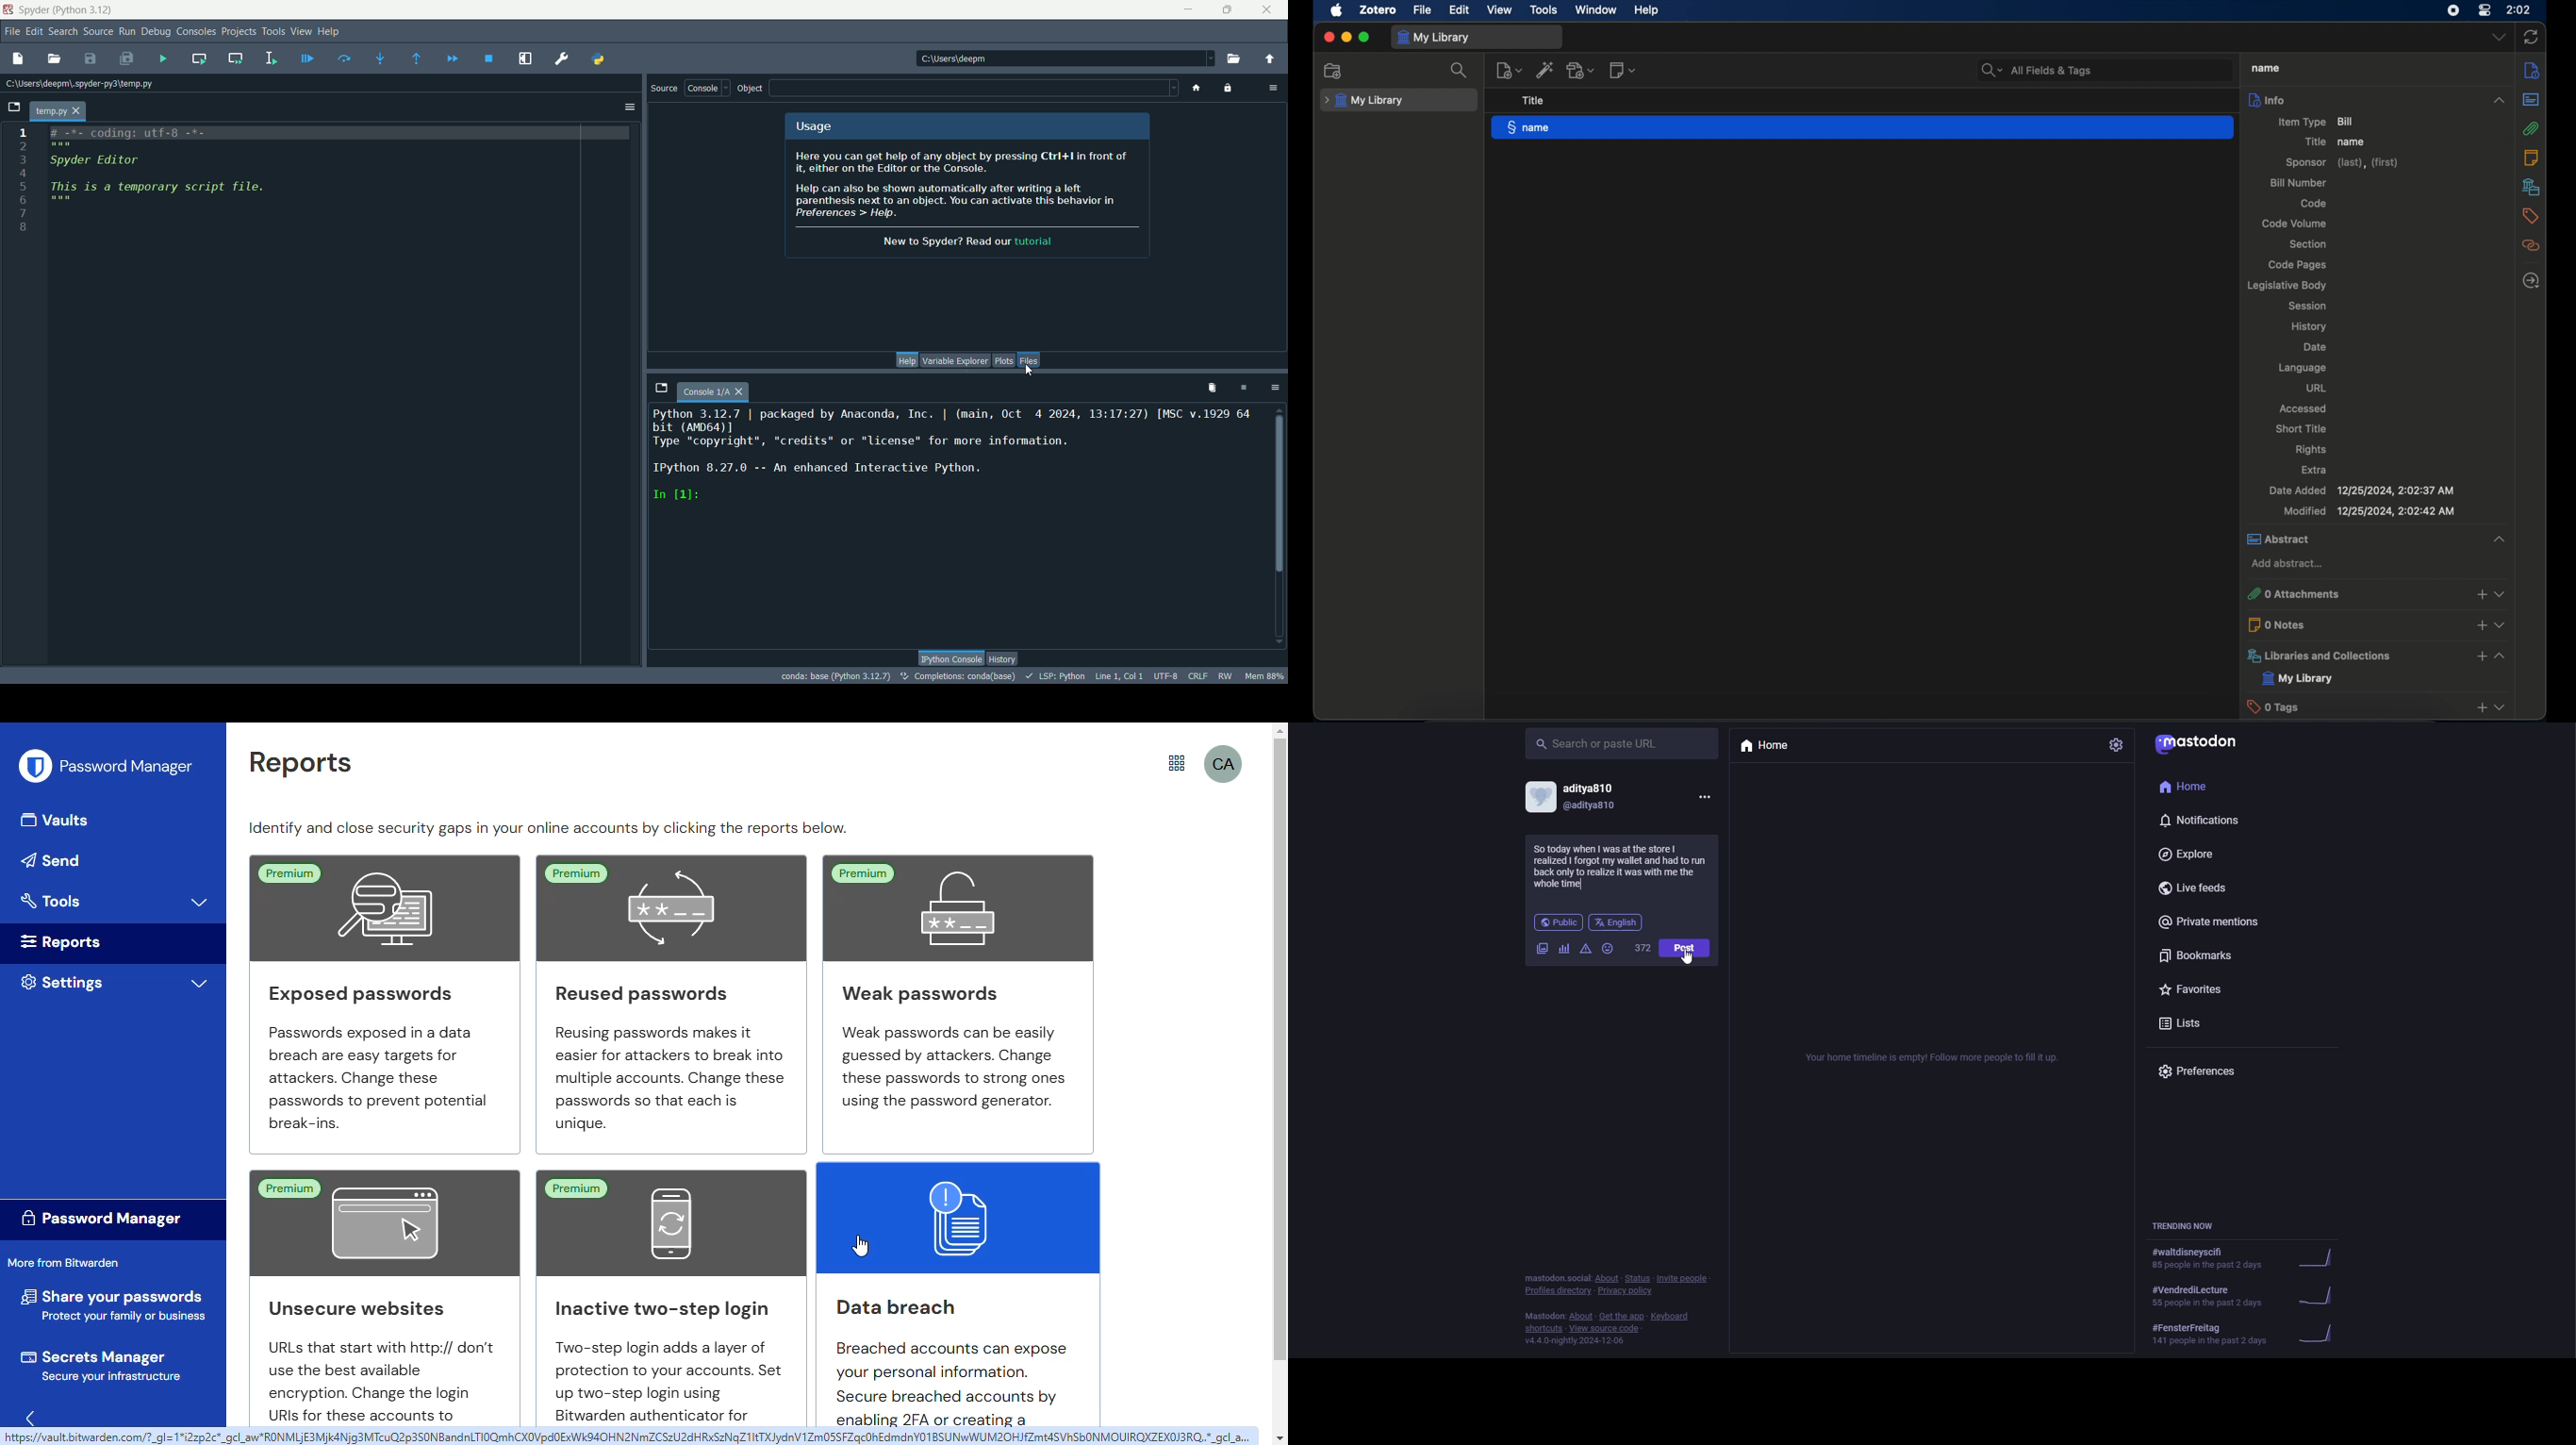 Image resolution: width=2576 pixels, height=1456 pixels. What do you see at coordinates (2486, 10) in the screenshot?
I see `control center` at bounding box center [2486, 10].